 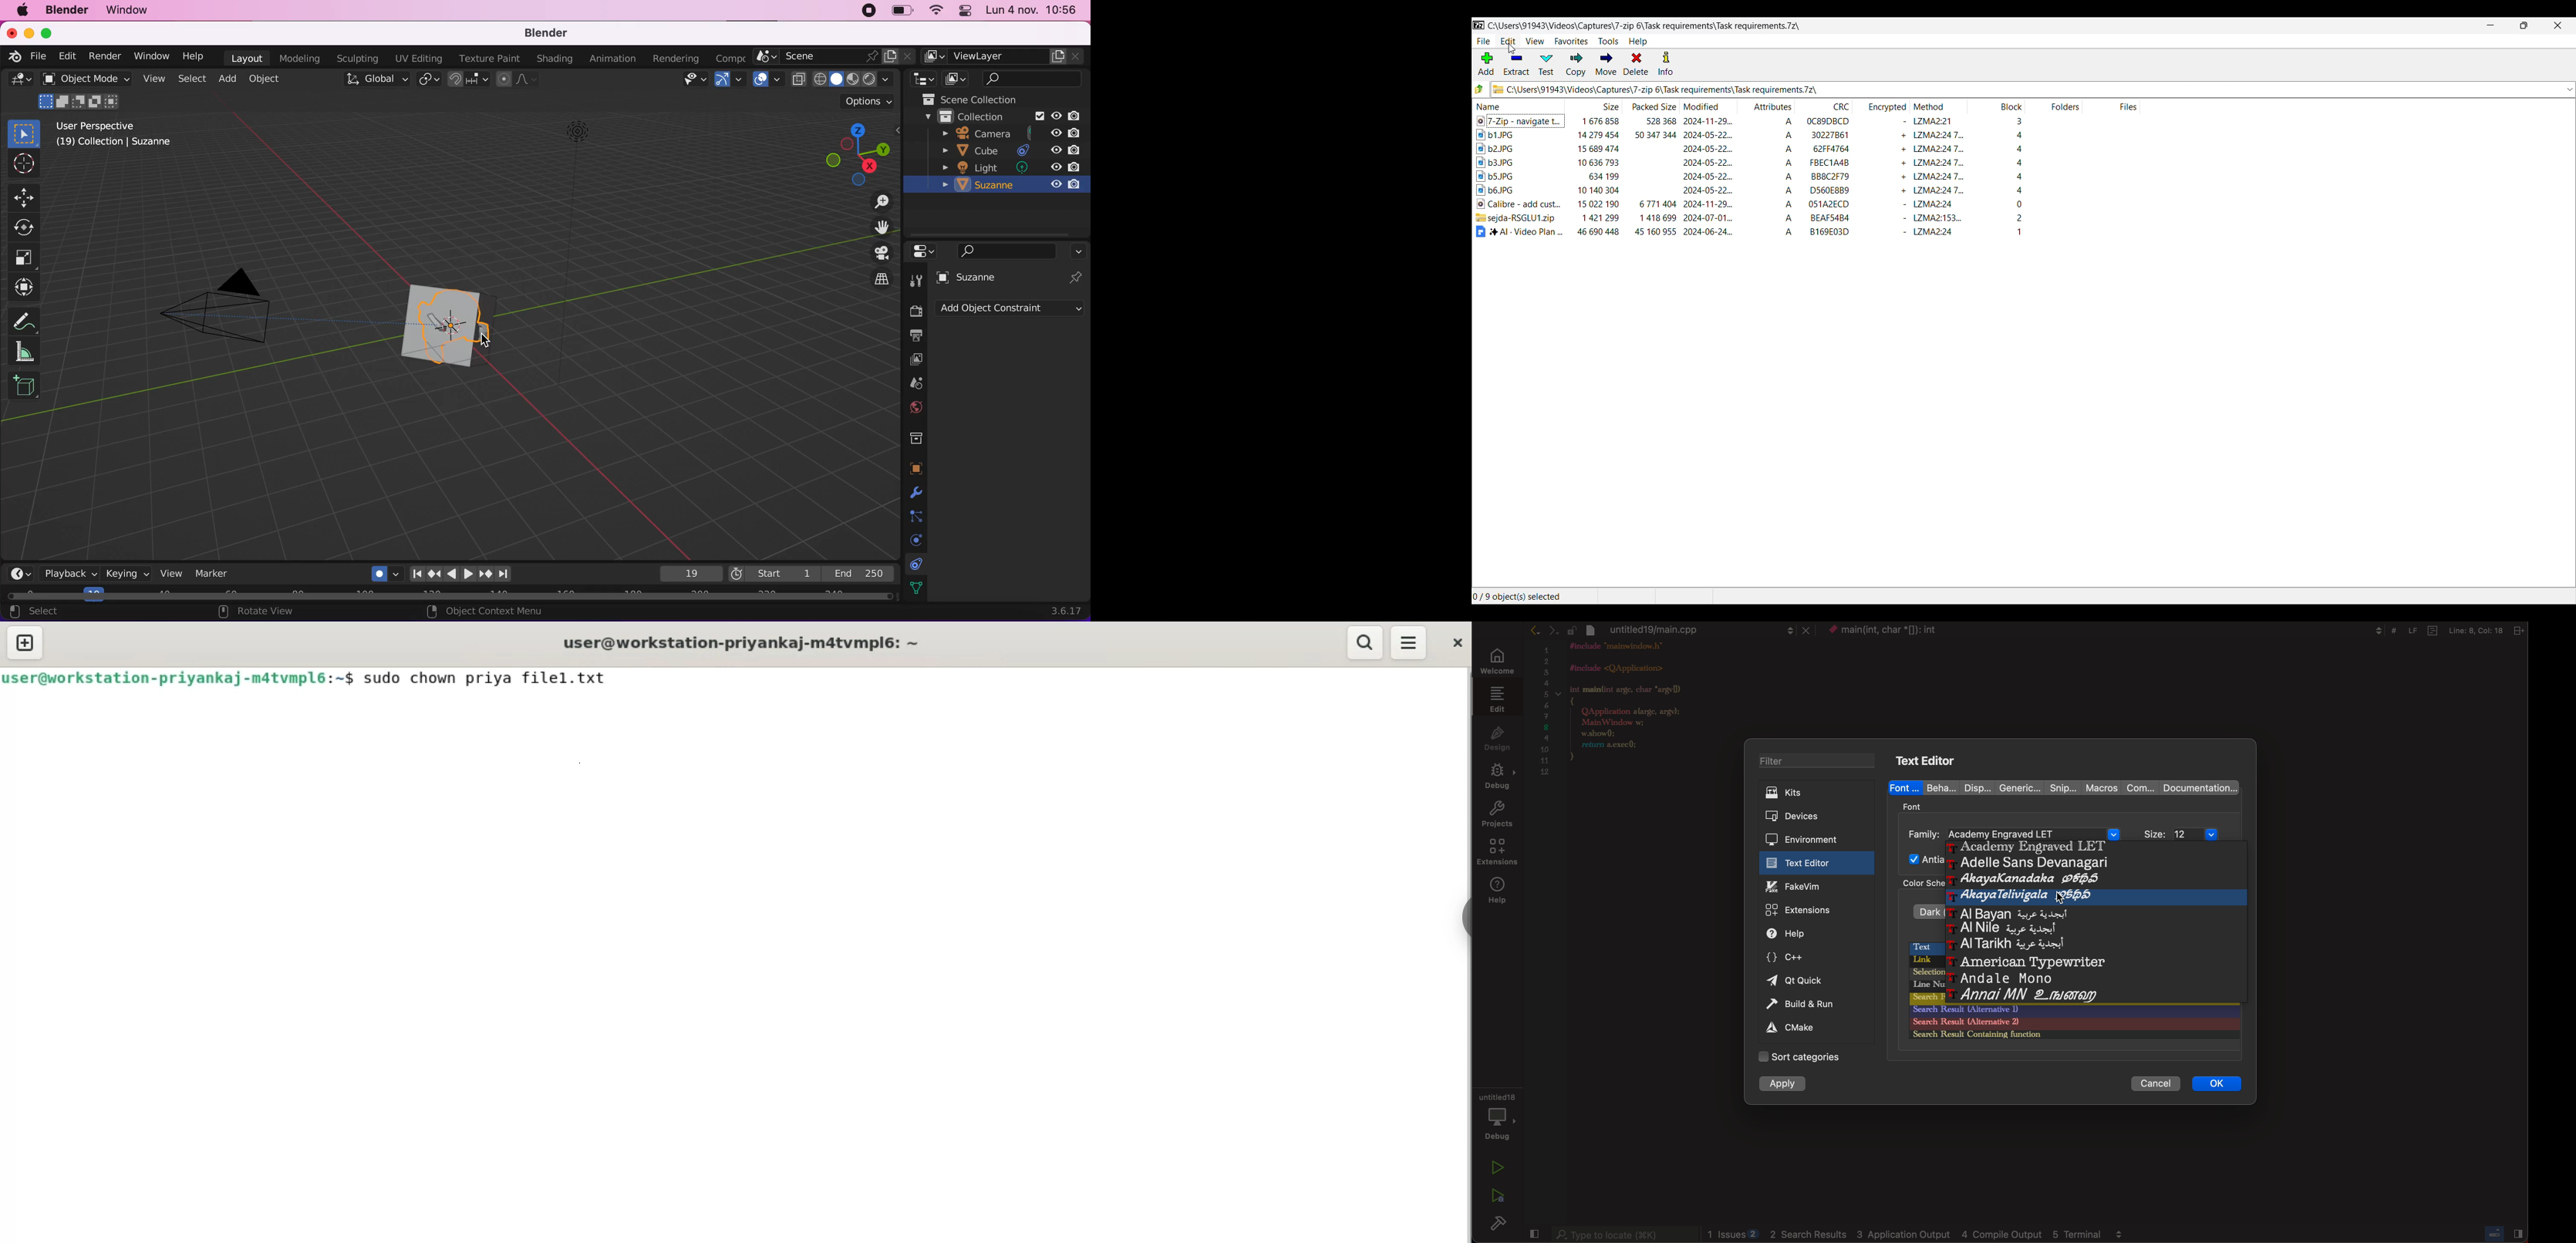 I want to click on cmake, so click(x=1793, y=1028).